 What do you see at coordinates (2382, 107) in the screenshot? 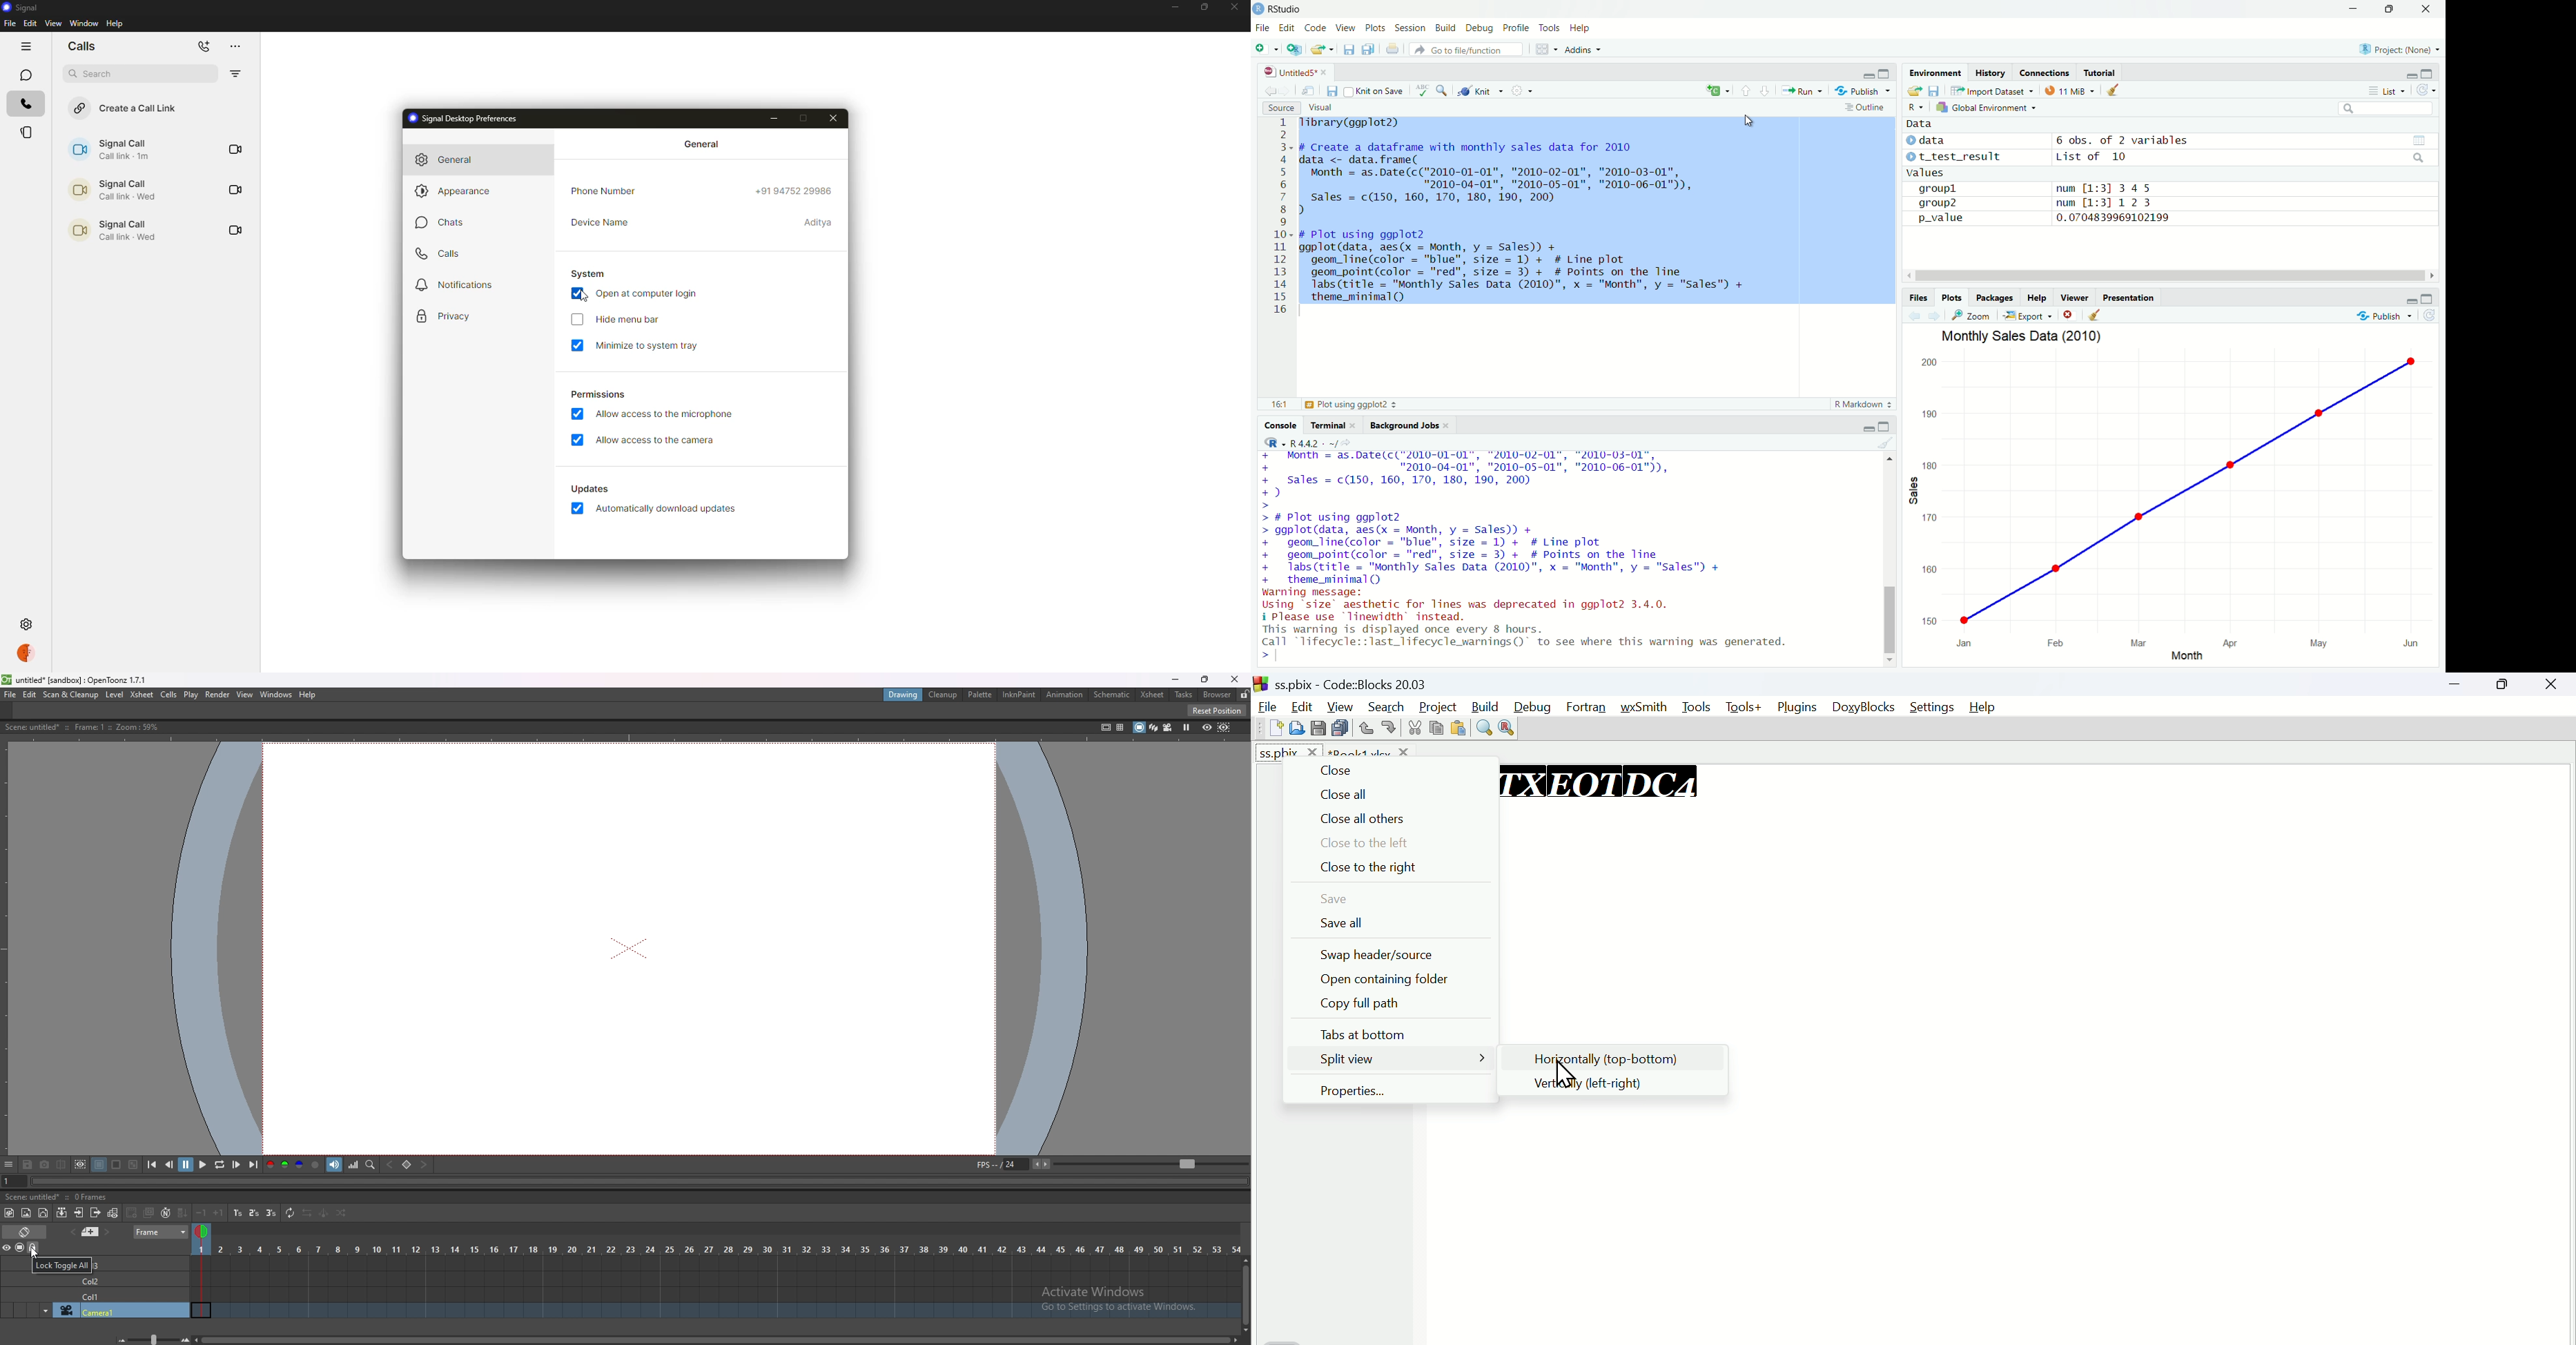
I see `` at bounding box center [2382, 107].